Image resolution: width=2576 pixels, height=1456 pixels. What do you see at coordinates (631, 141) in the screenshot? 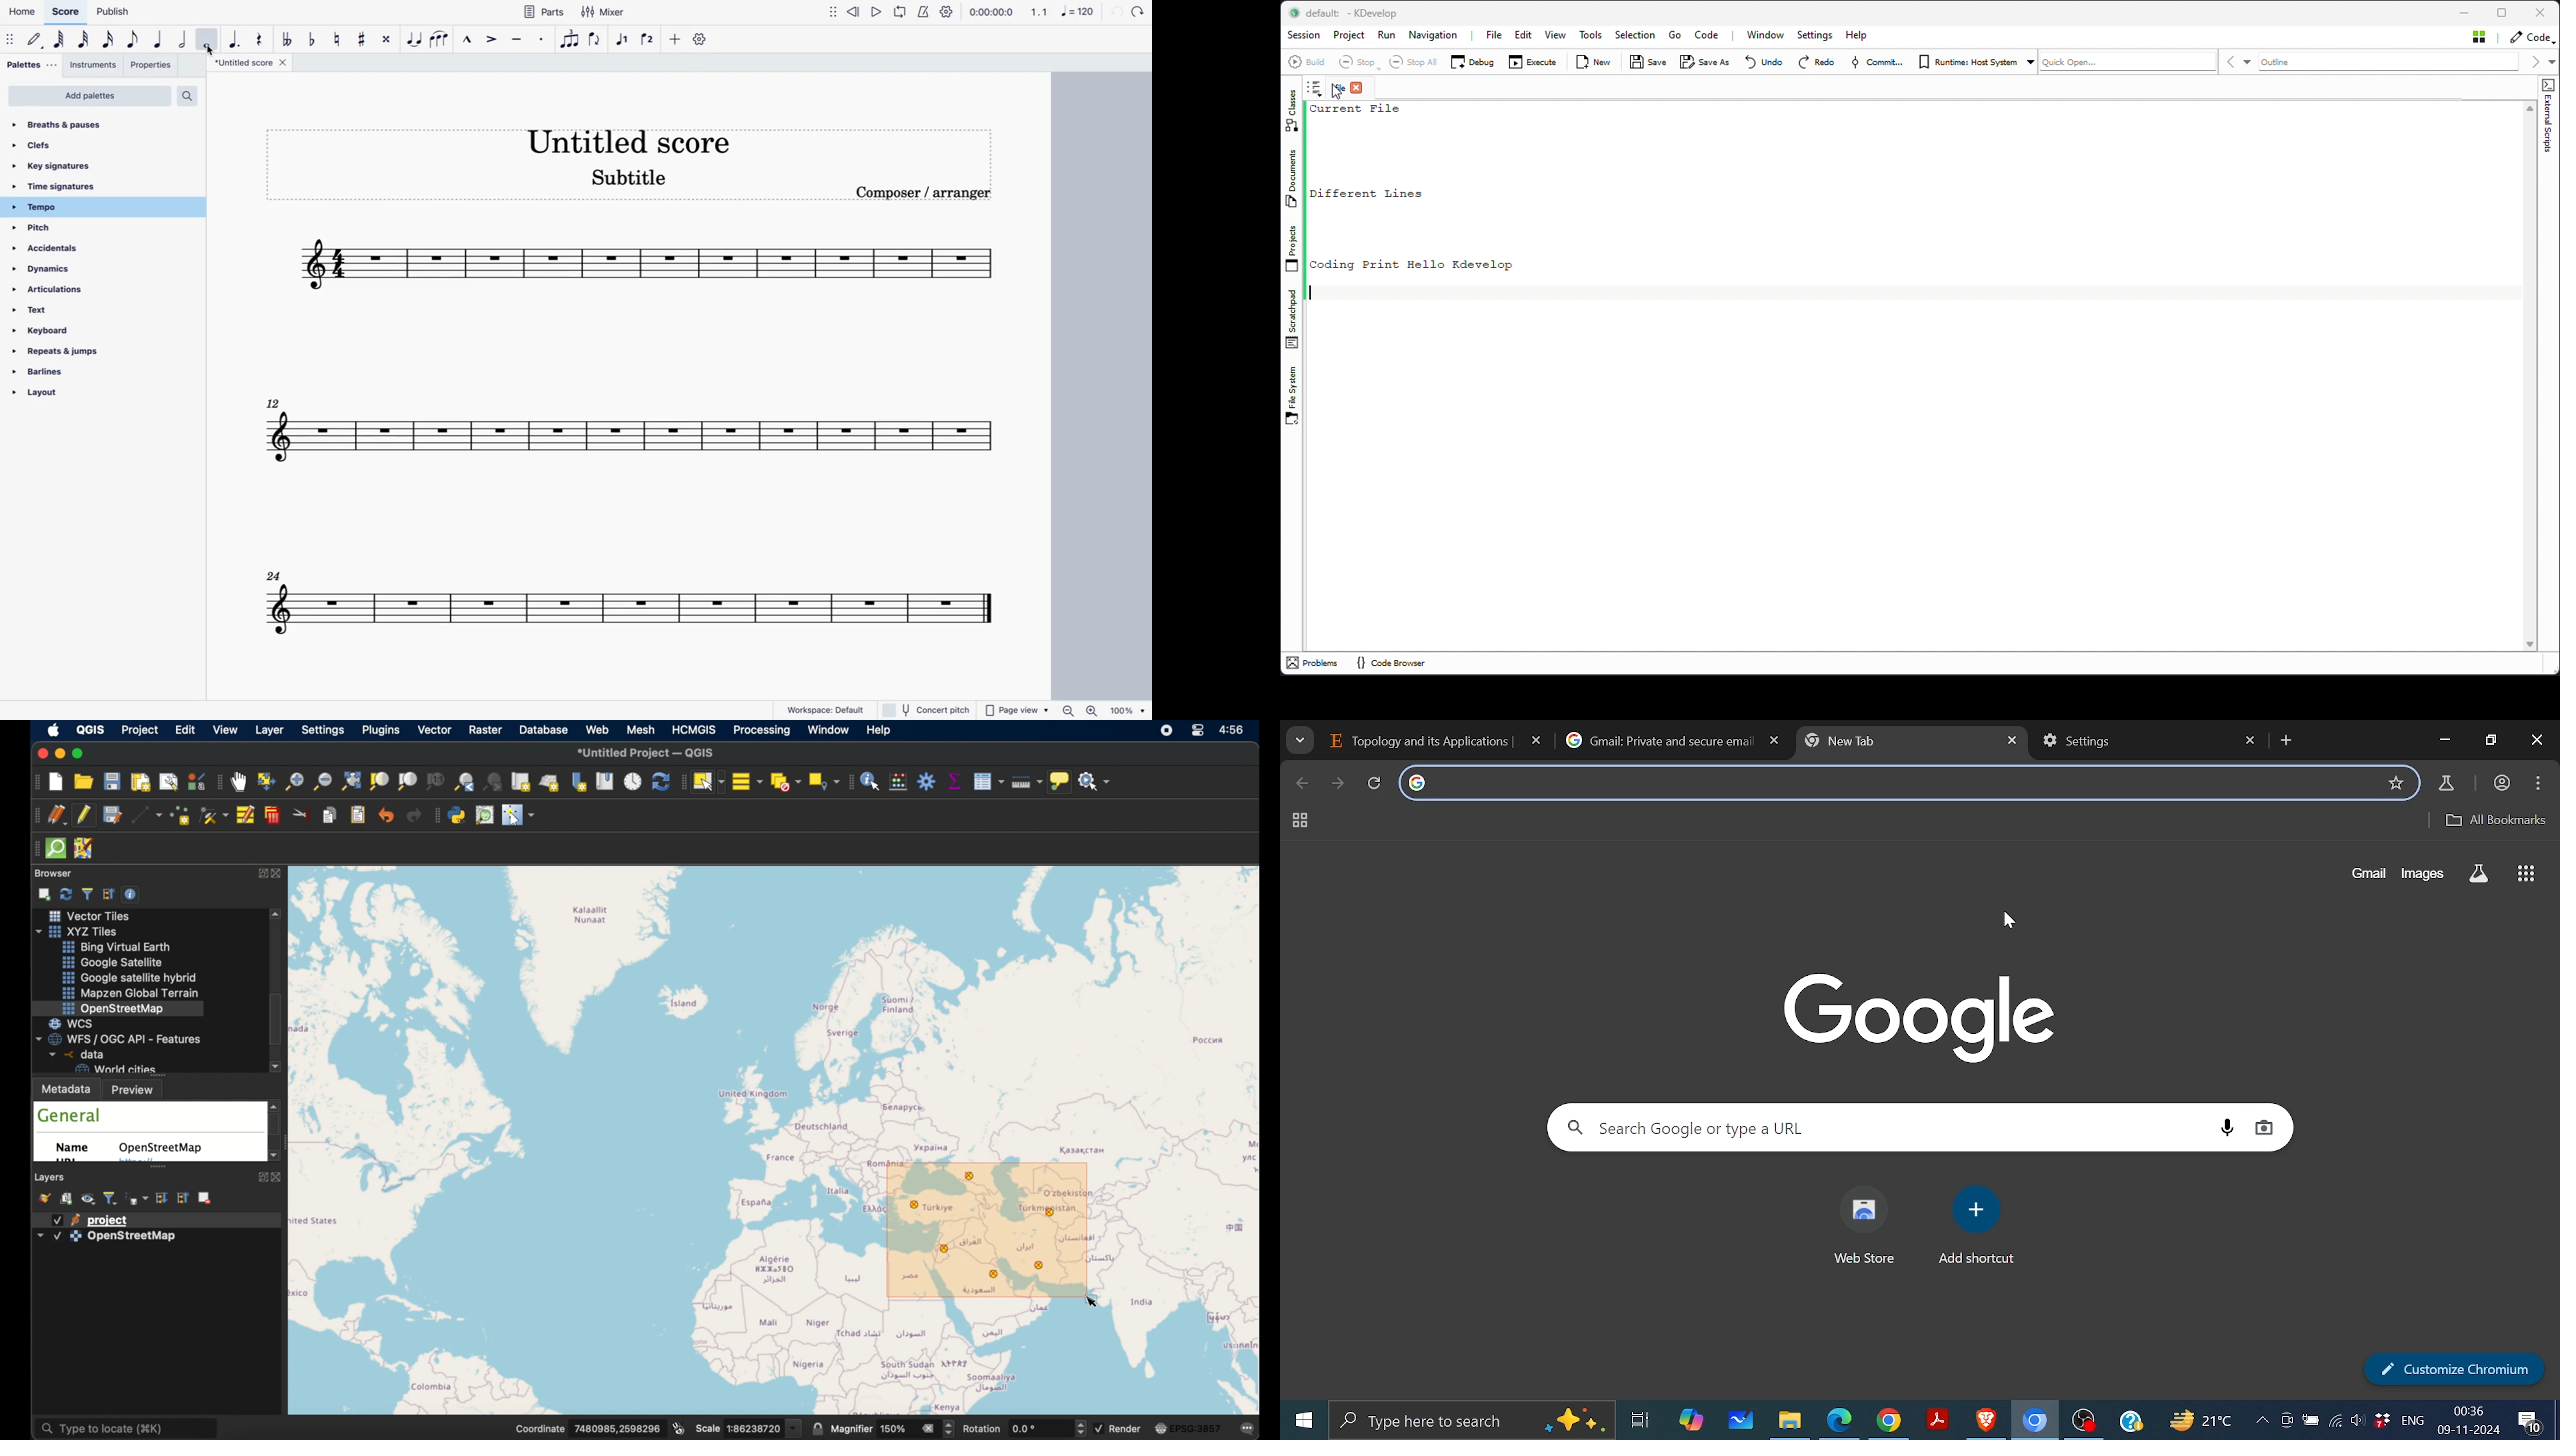
I see `score title` at bounding box center [631, 141].